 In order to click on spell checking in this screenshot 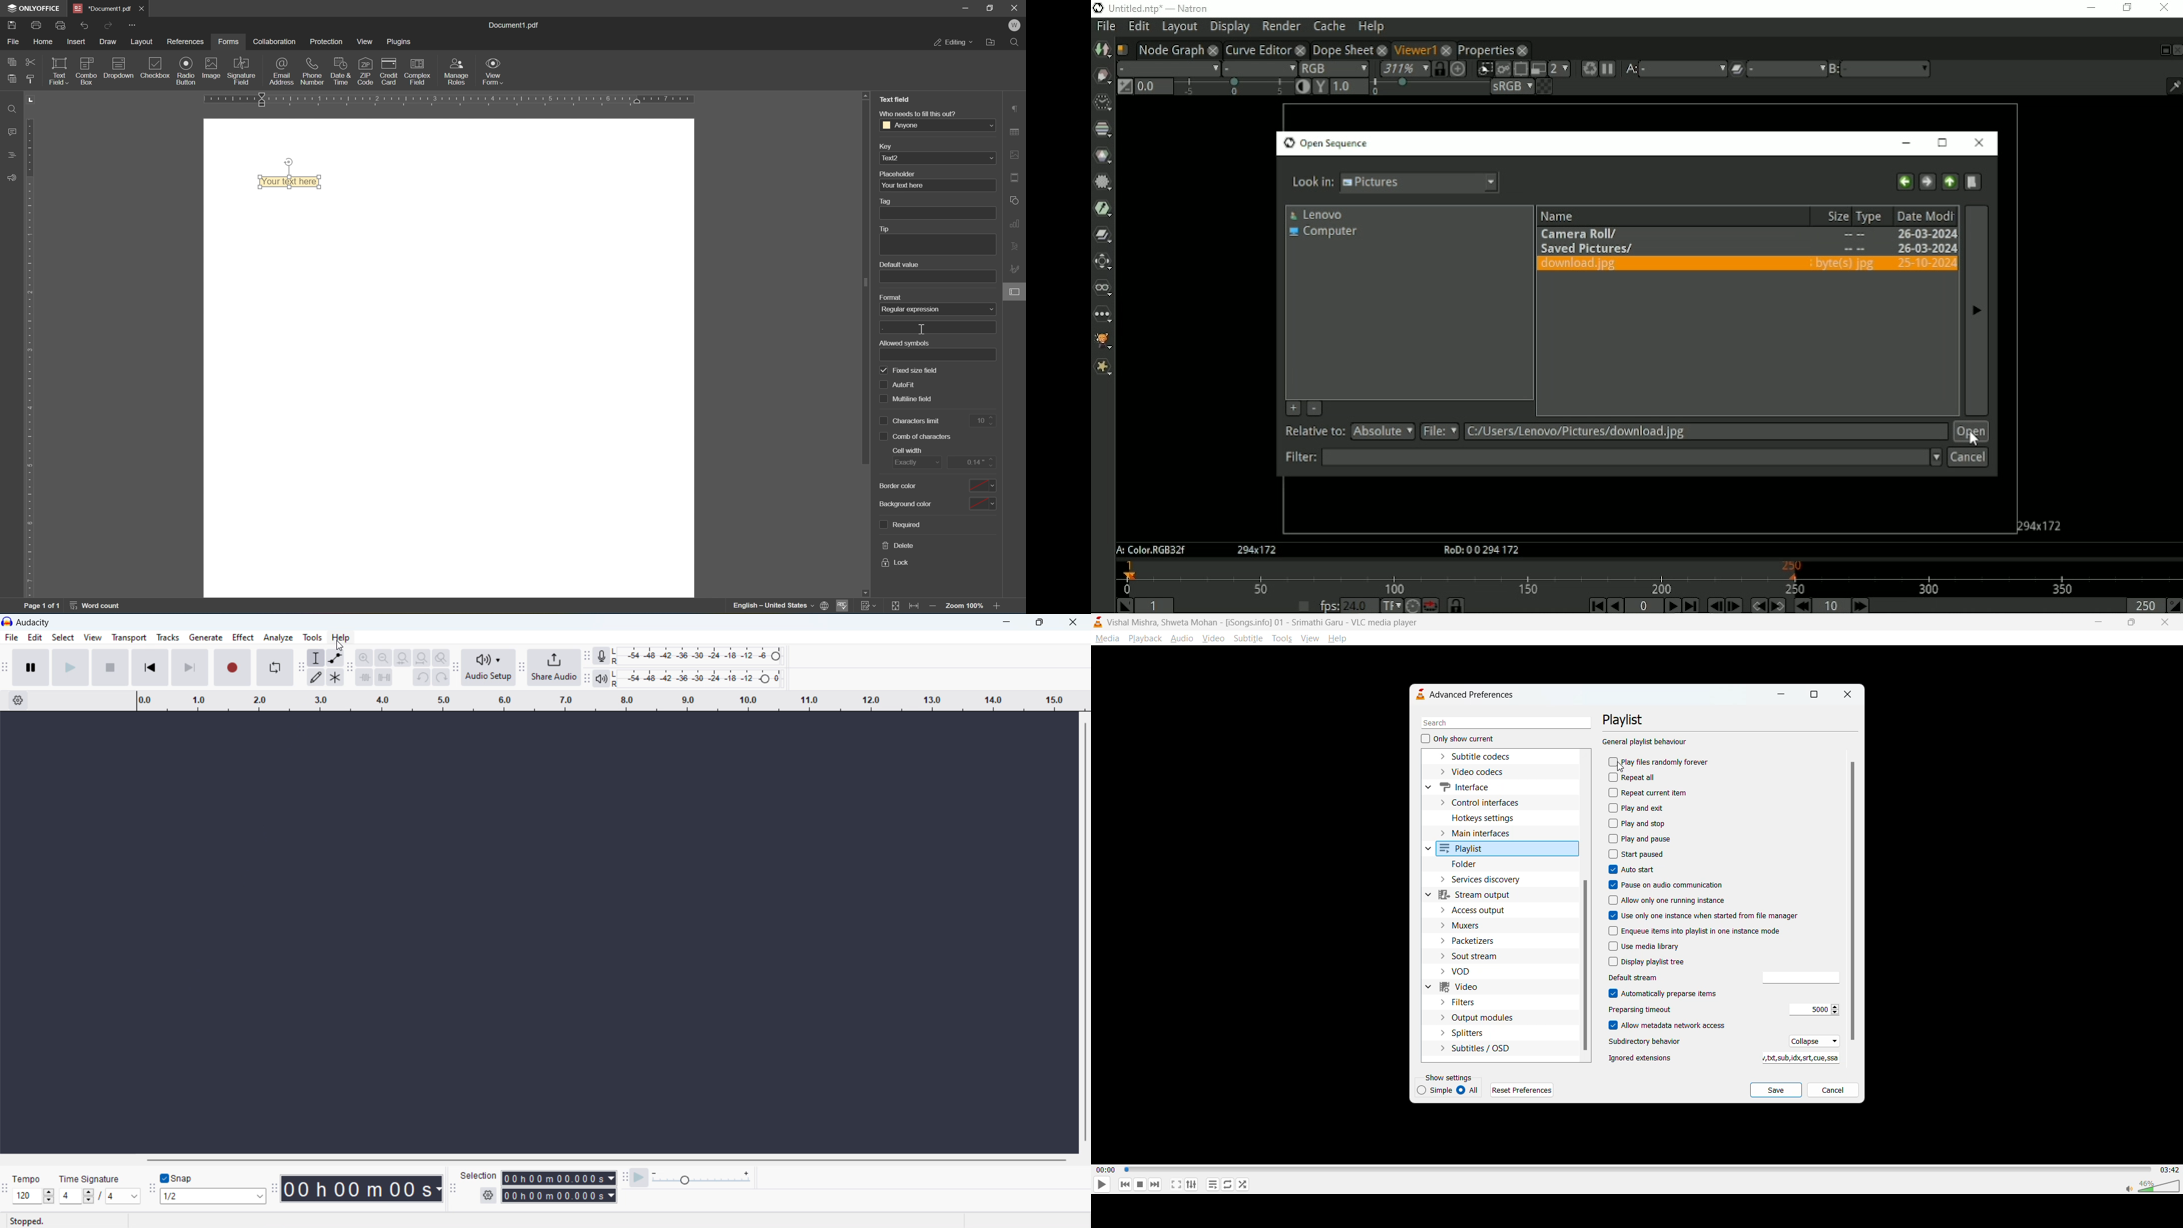, I will do `click(843, 606)`.